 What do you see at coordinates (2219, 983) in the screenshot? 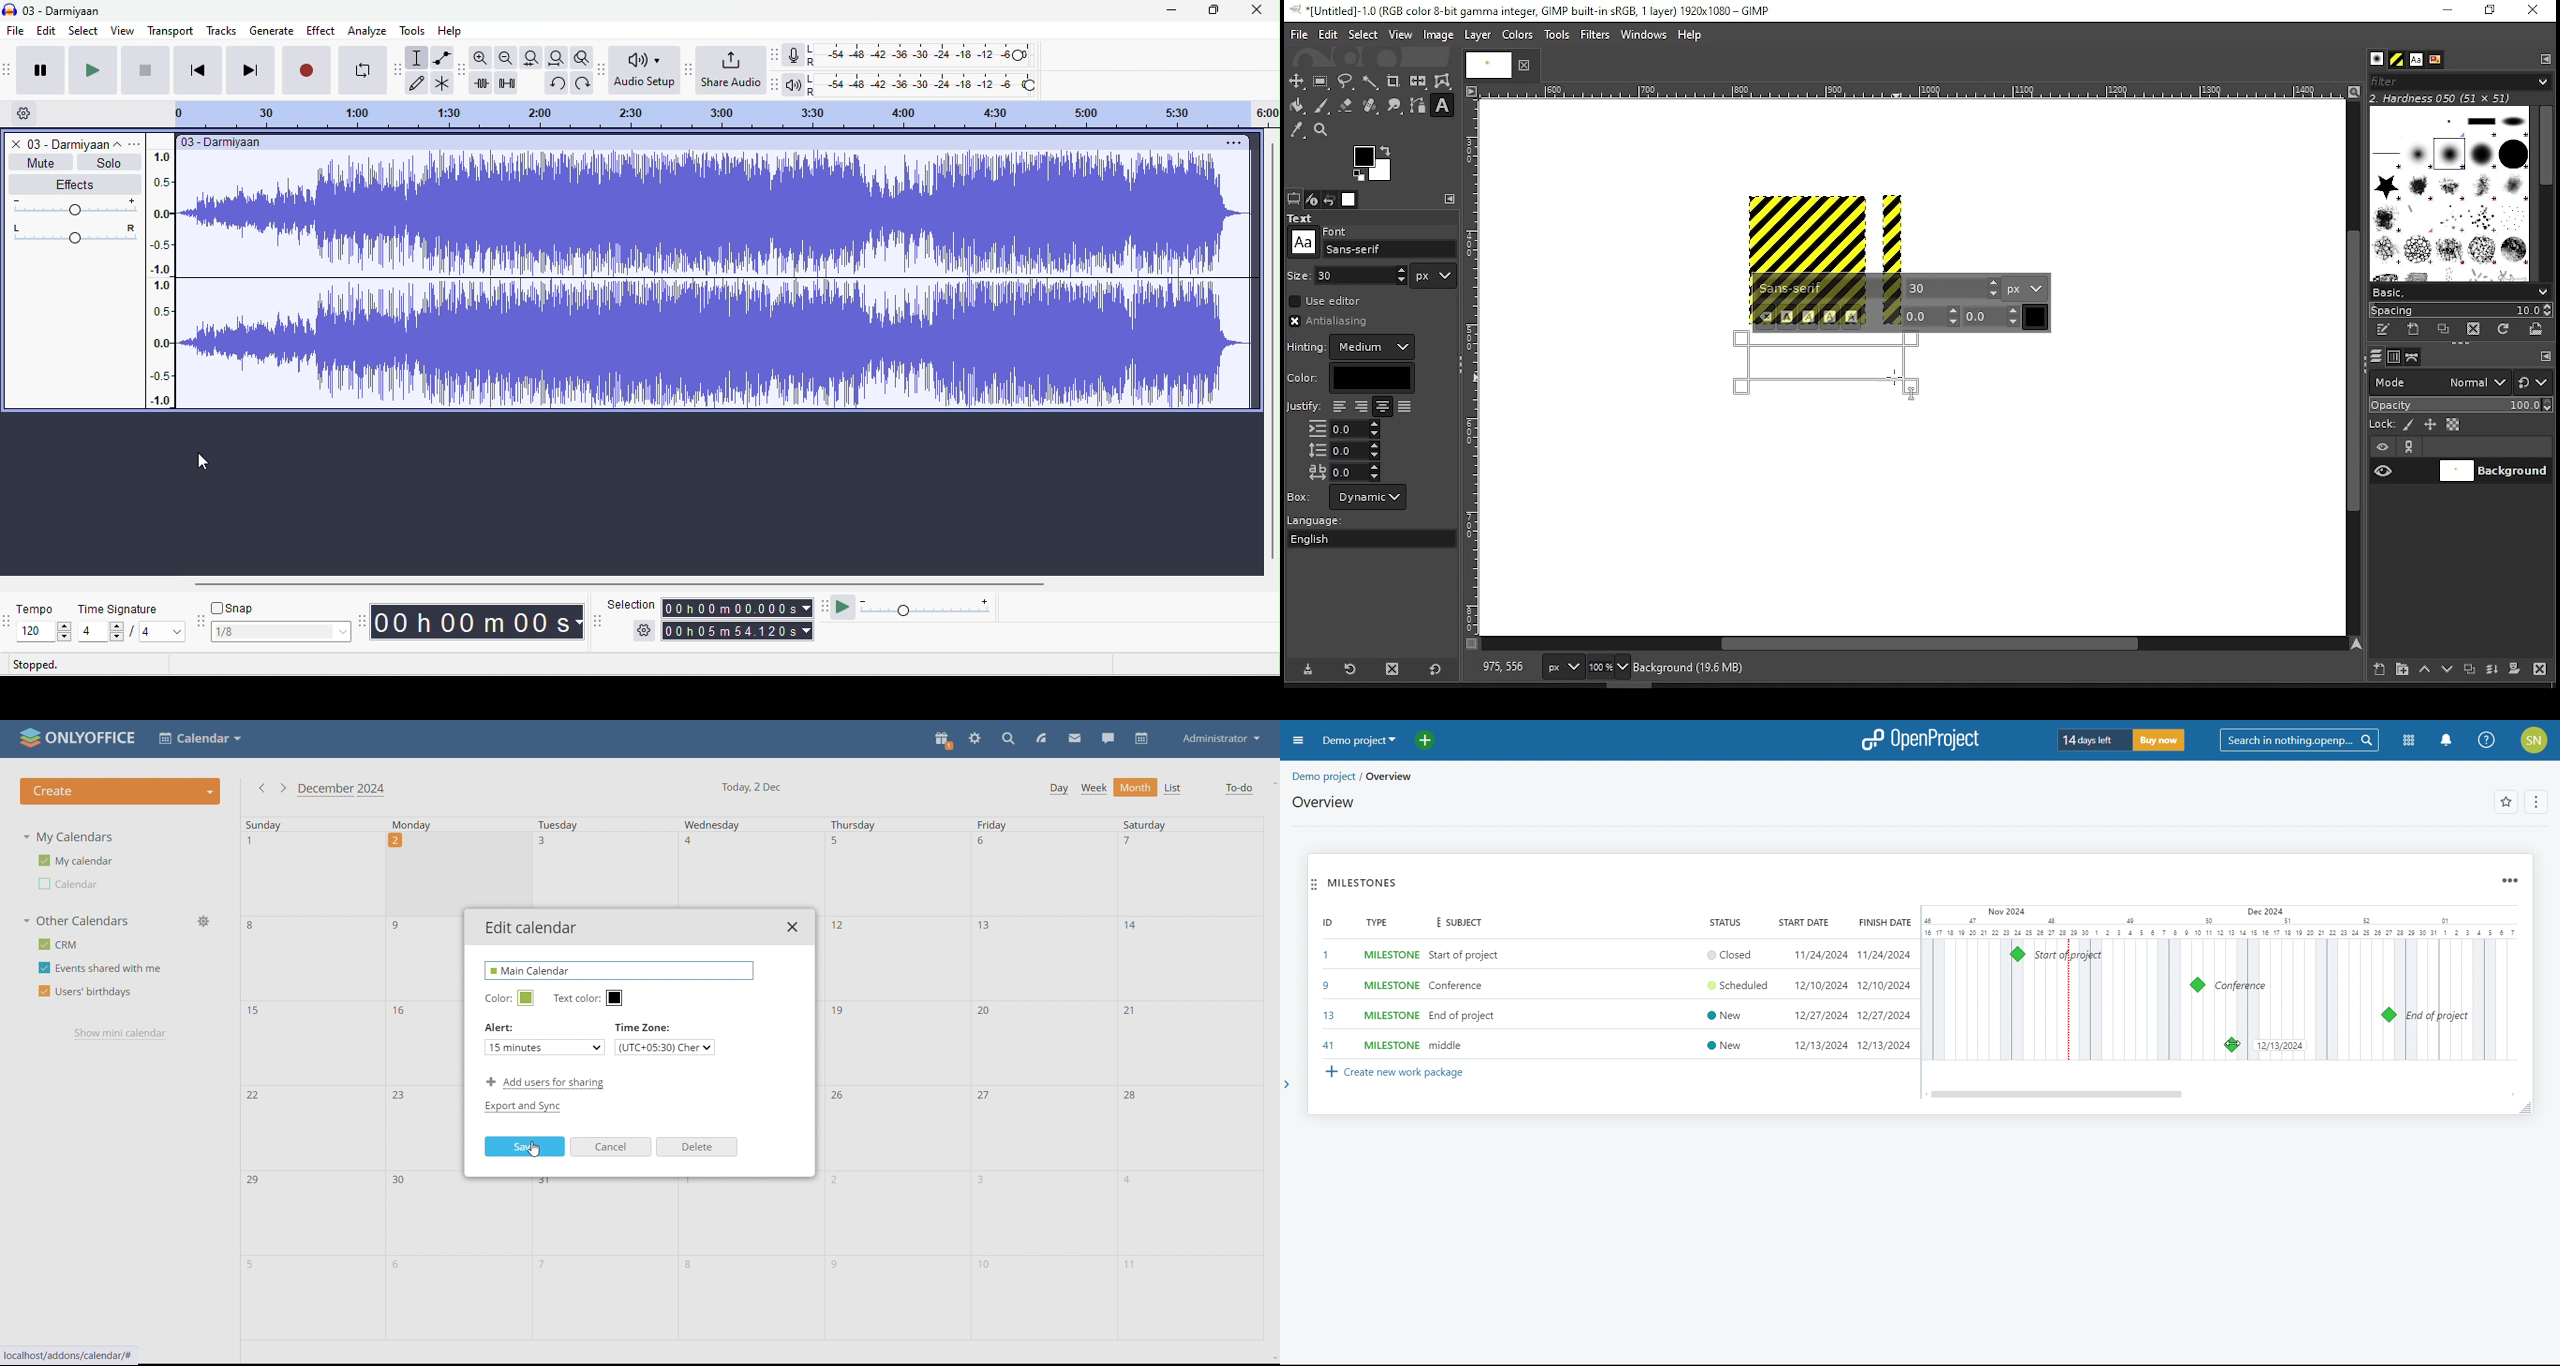
I see `calendar view` at bounding box center [2219, 983].